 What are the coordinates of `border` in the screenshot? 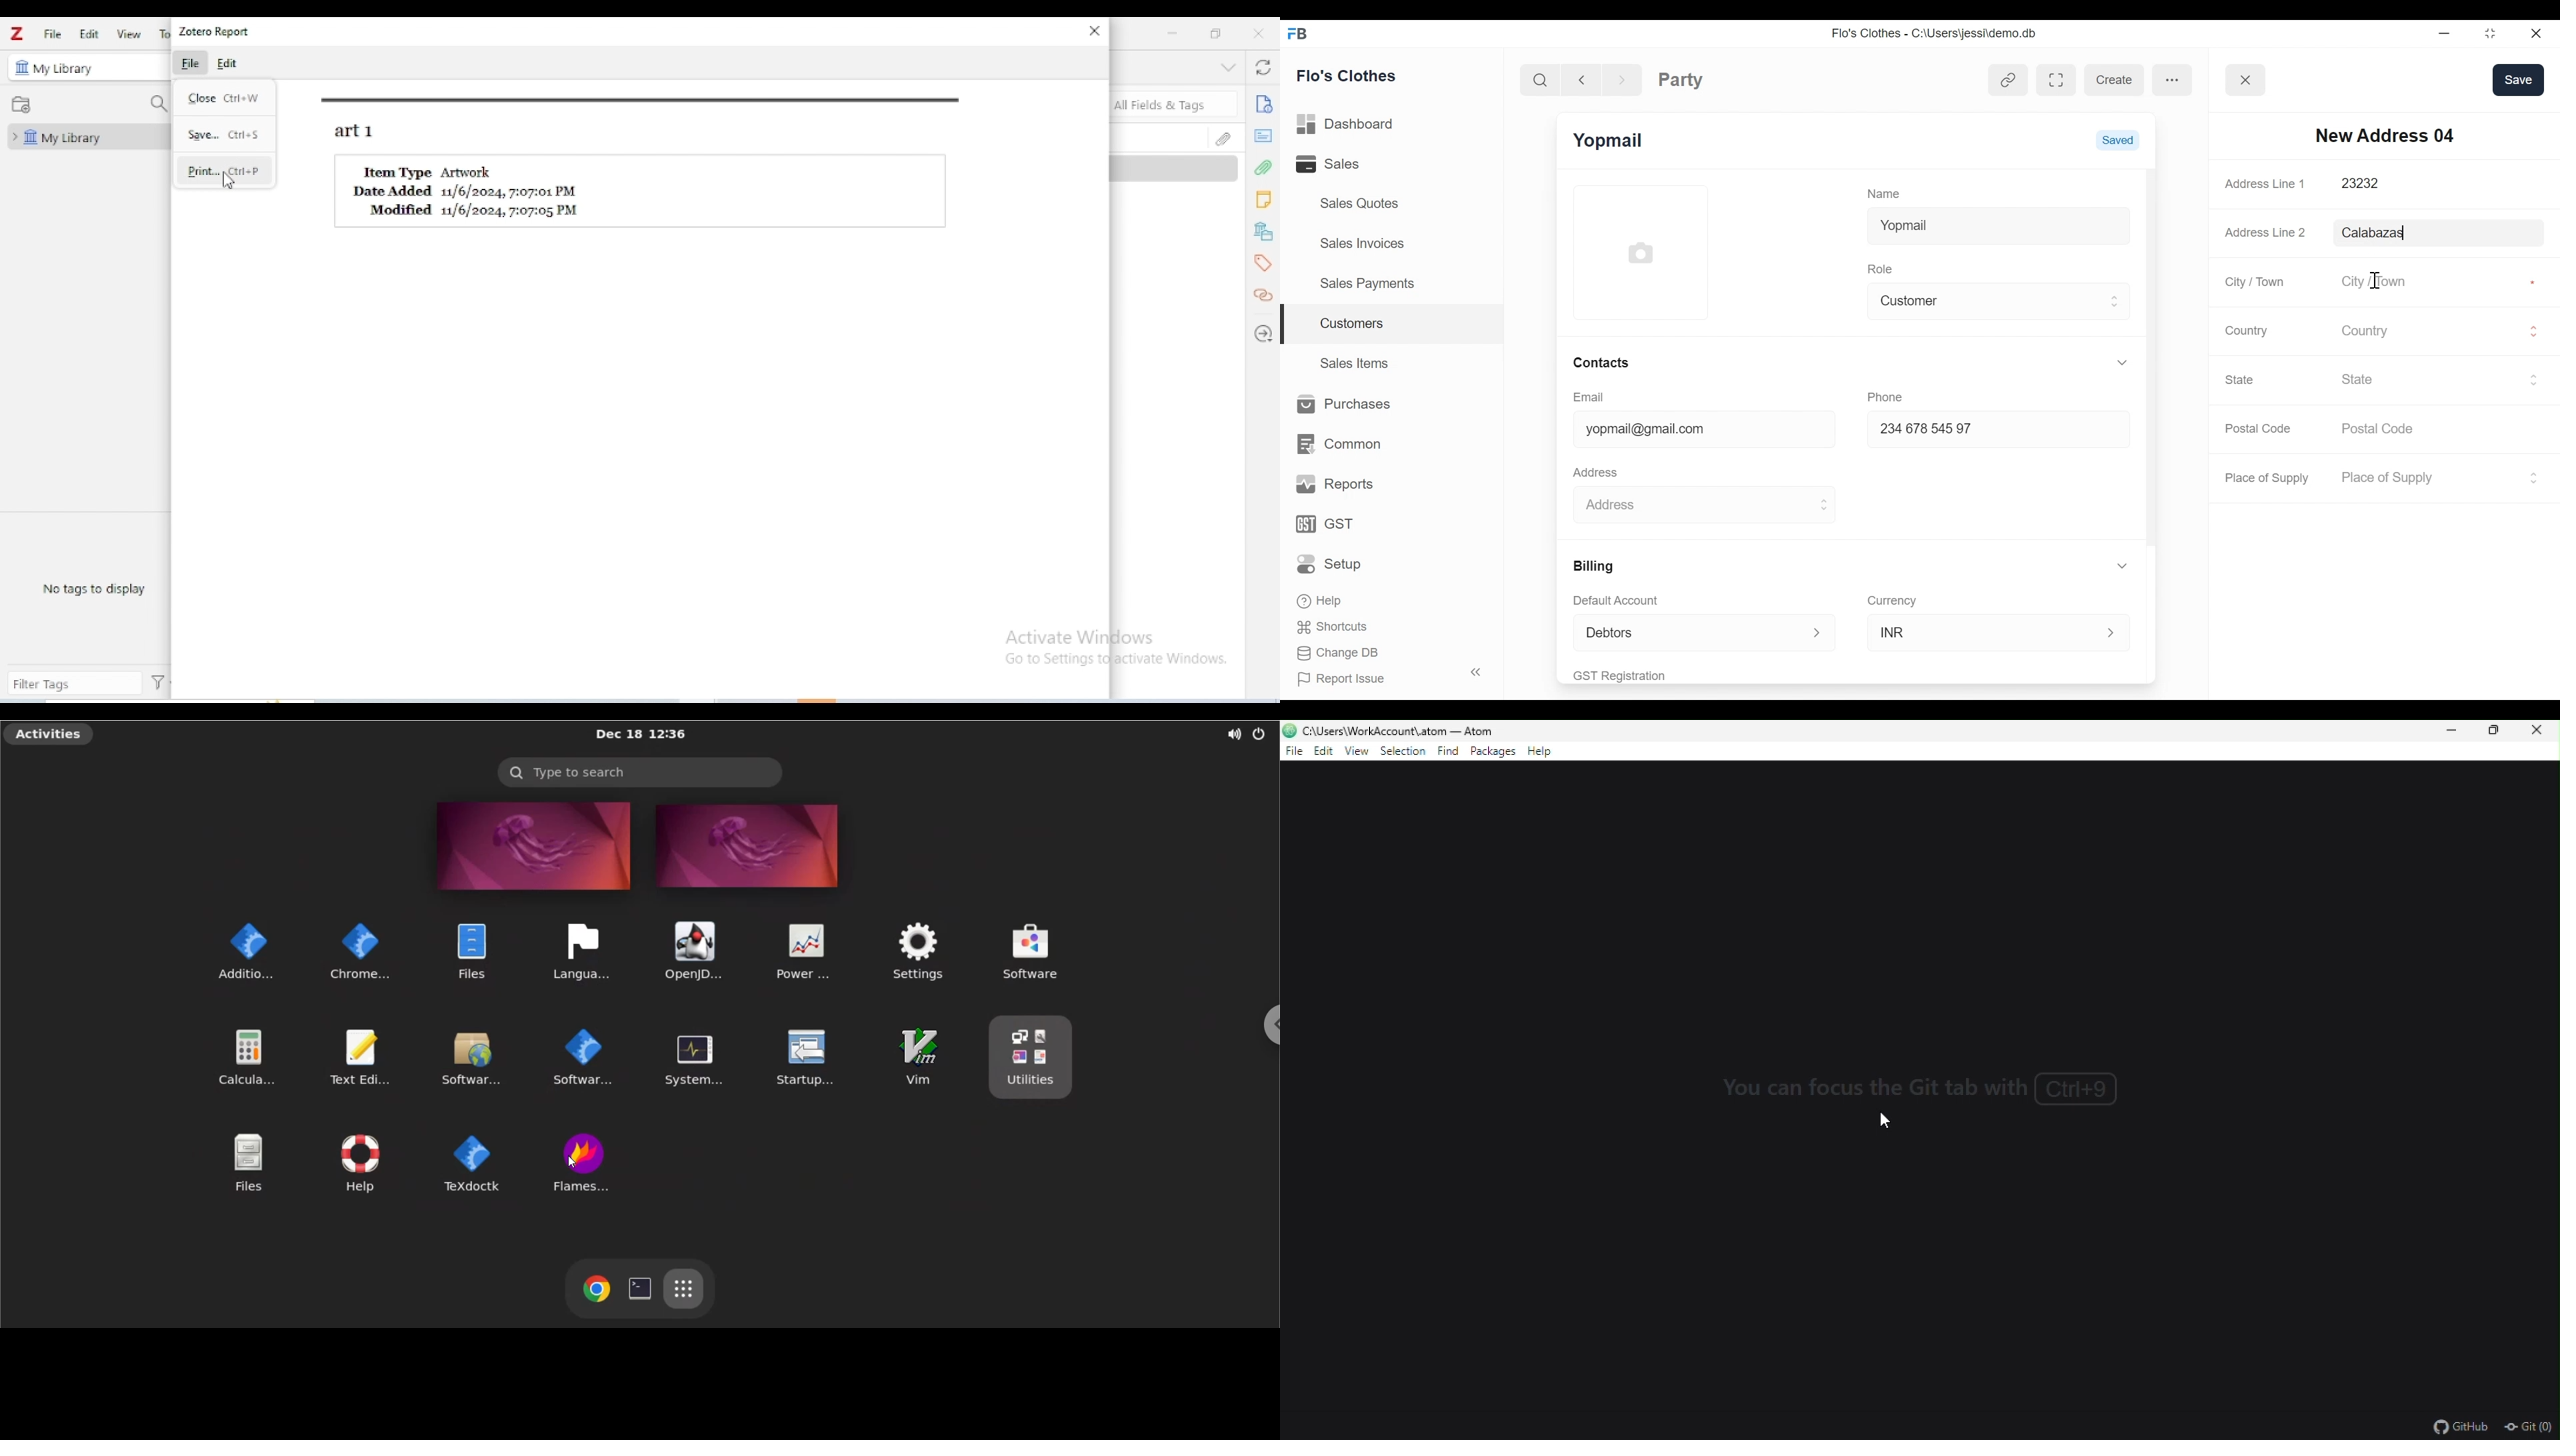 It's located at (643, 100).